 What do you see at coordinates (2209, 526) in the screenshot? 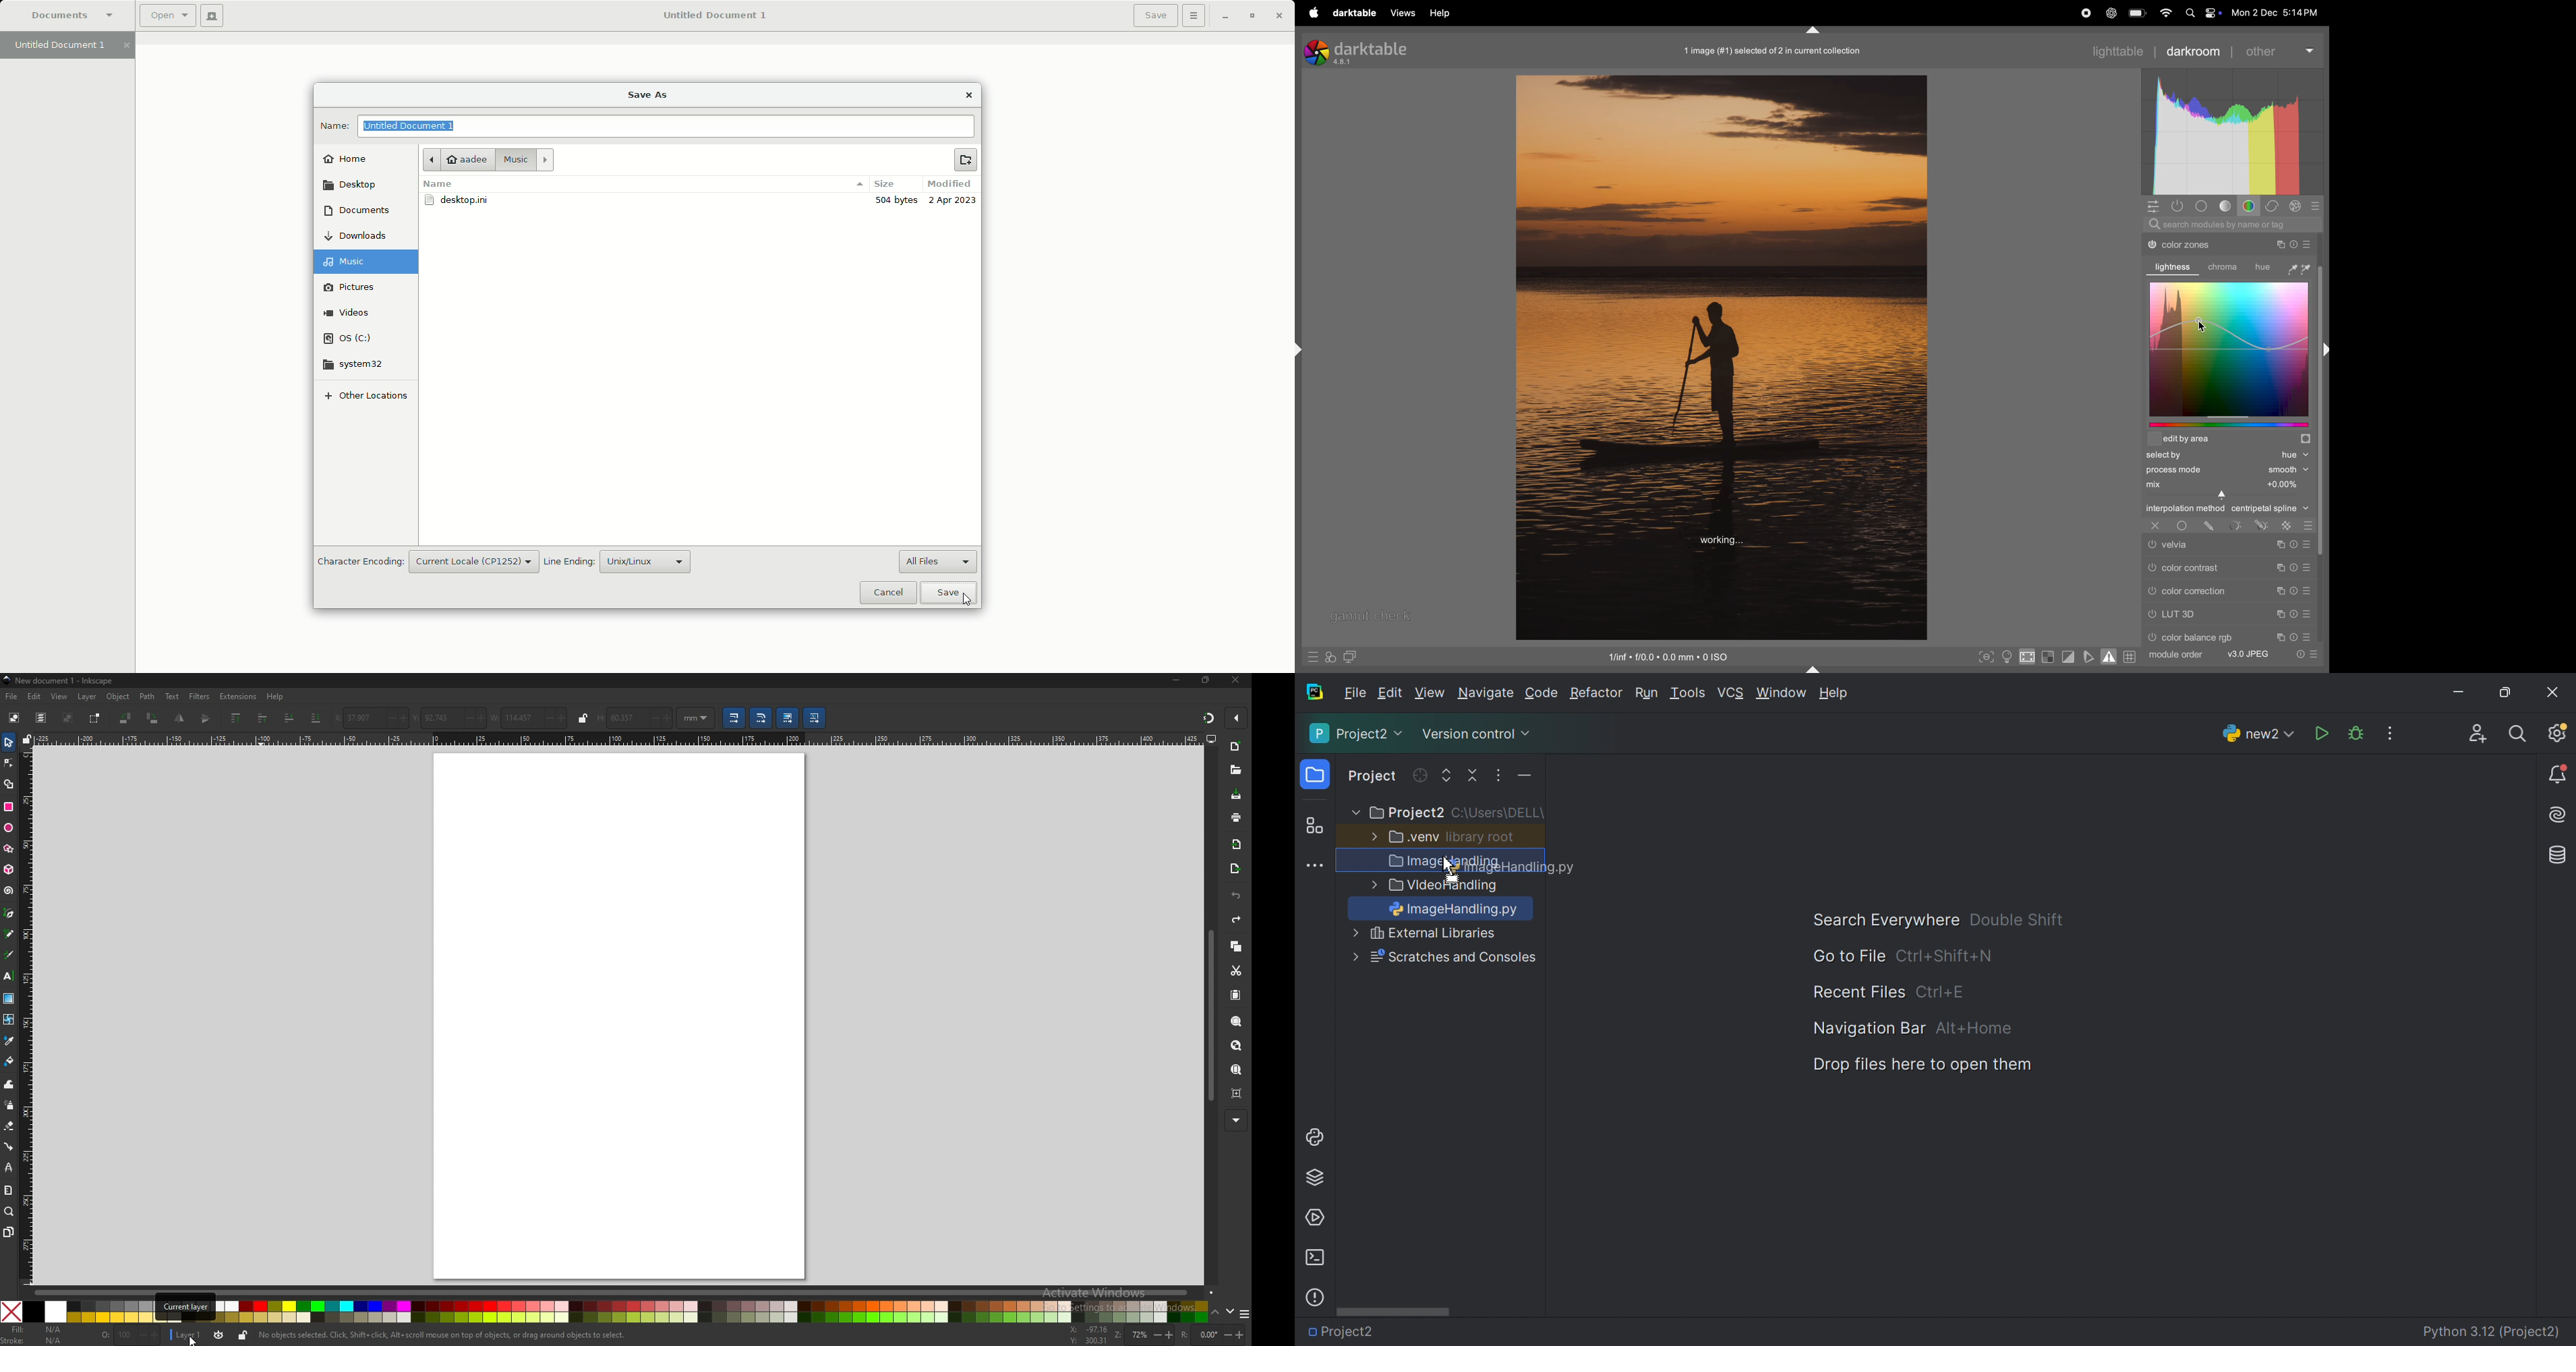
I see `` at bounding box center [2209, 526].